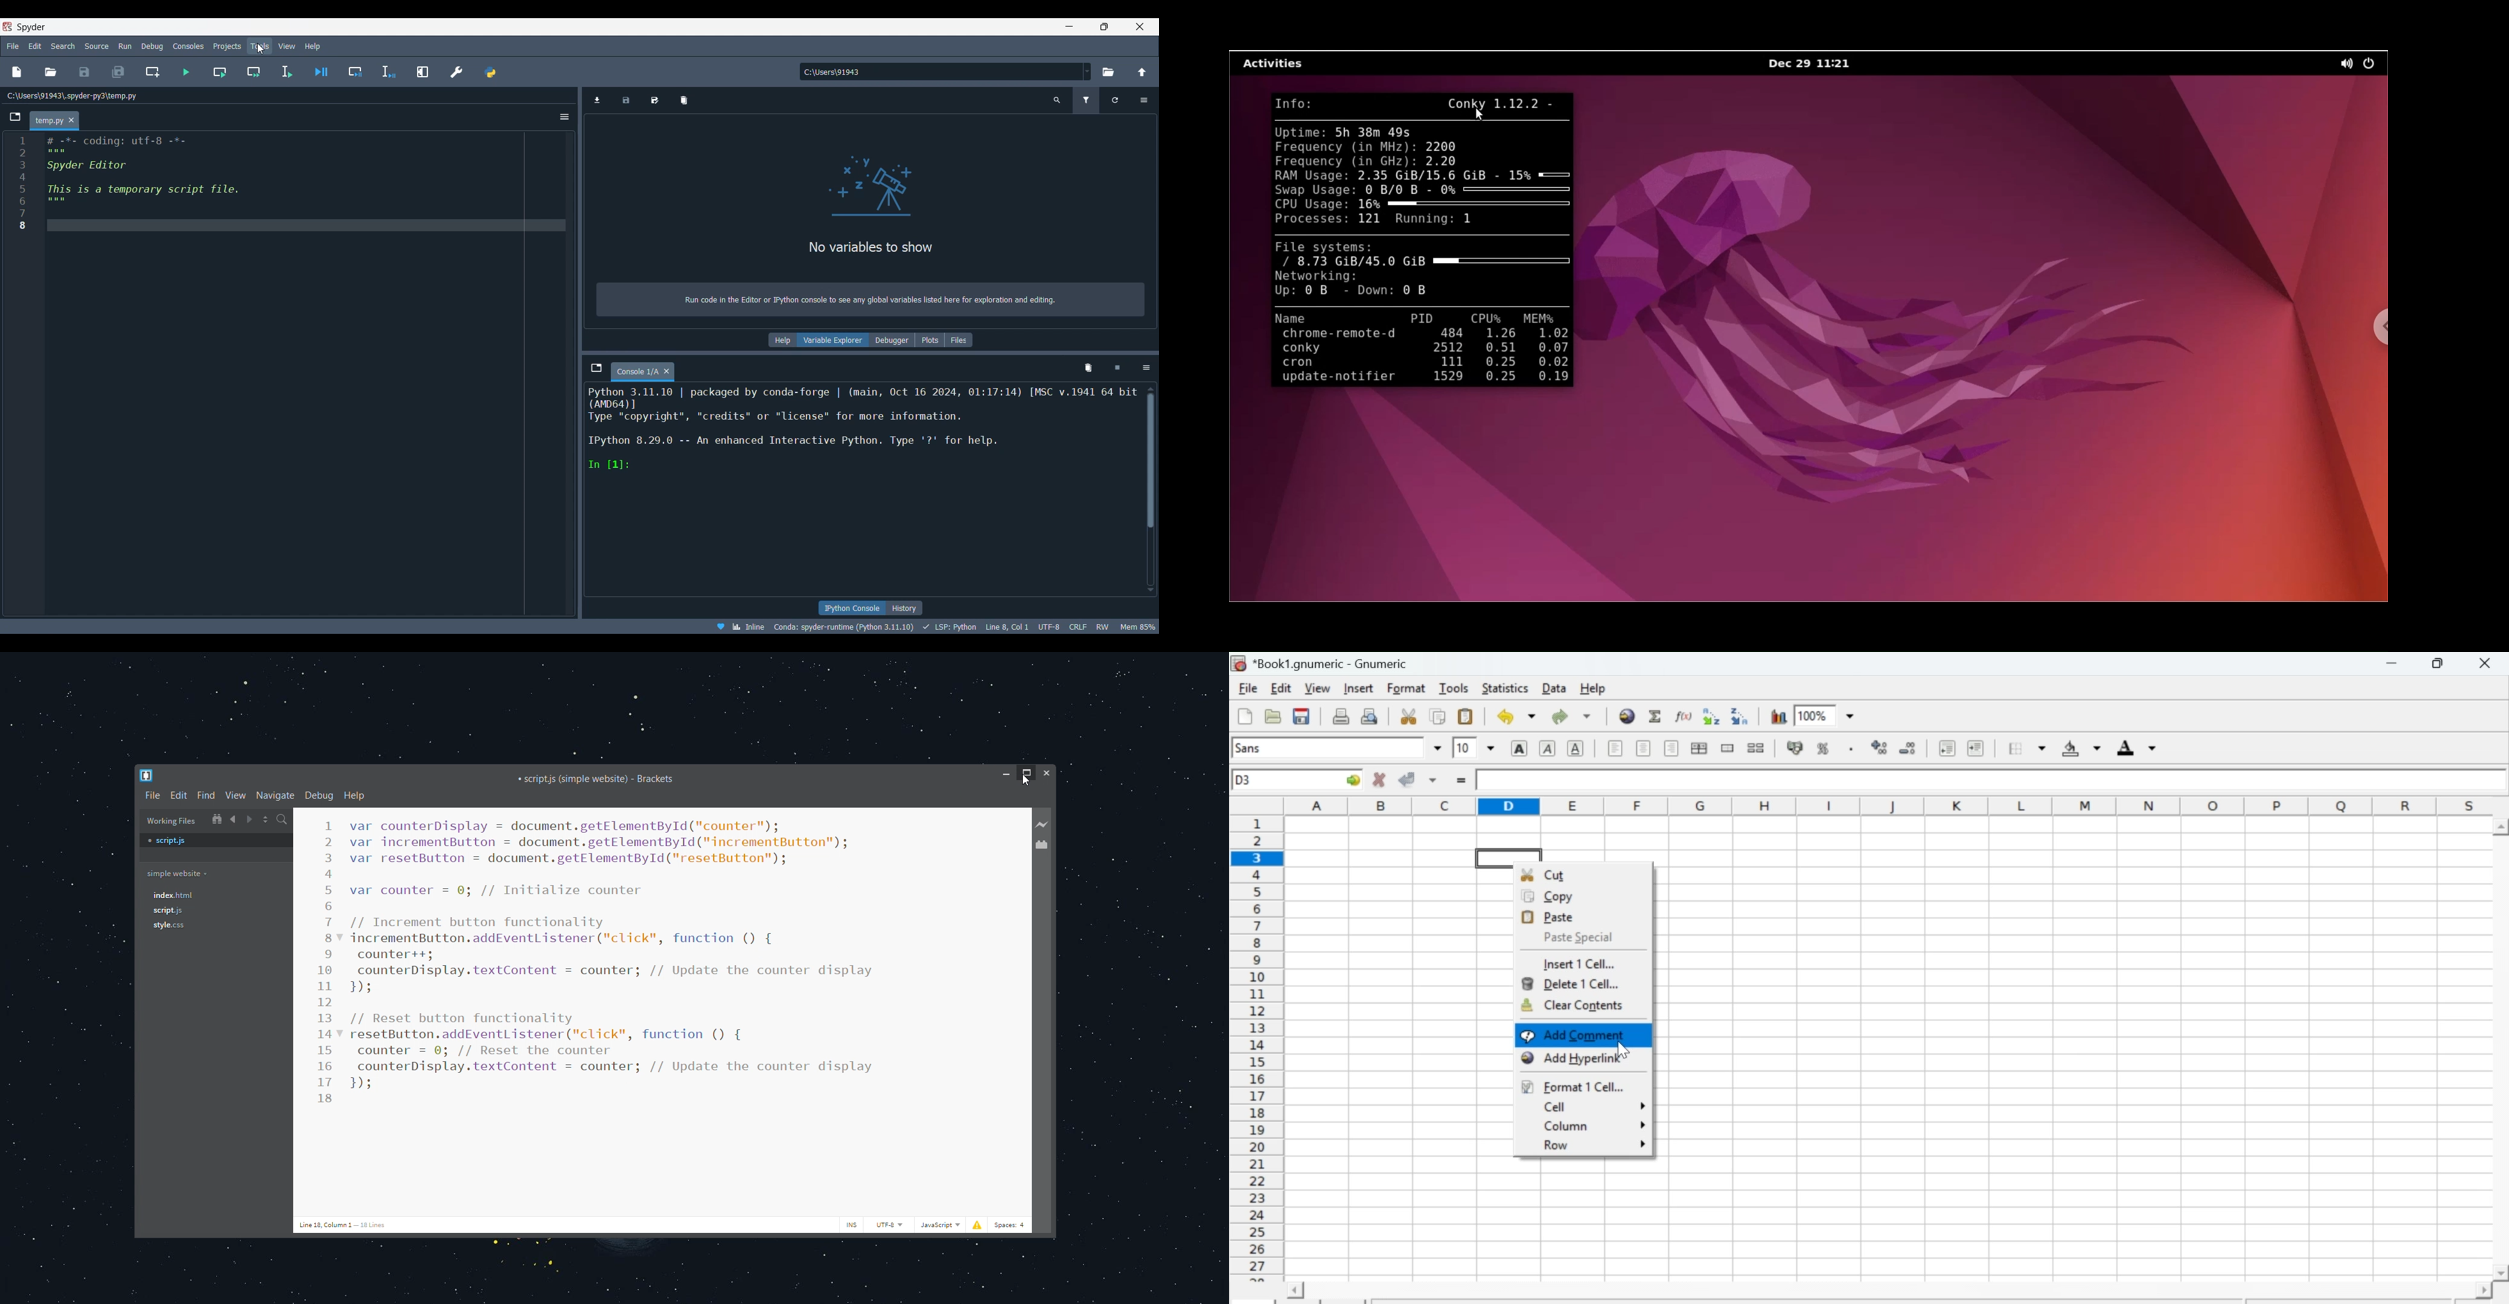 Image resolution: width=2520 pixels, height=1316 pixels. Describe the element at coordinates (1555, 916) in the screenshot. I see `Paste` at that location.